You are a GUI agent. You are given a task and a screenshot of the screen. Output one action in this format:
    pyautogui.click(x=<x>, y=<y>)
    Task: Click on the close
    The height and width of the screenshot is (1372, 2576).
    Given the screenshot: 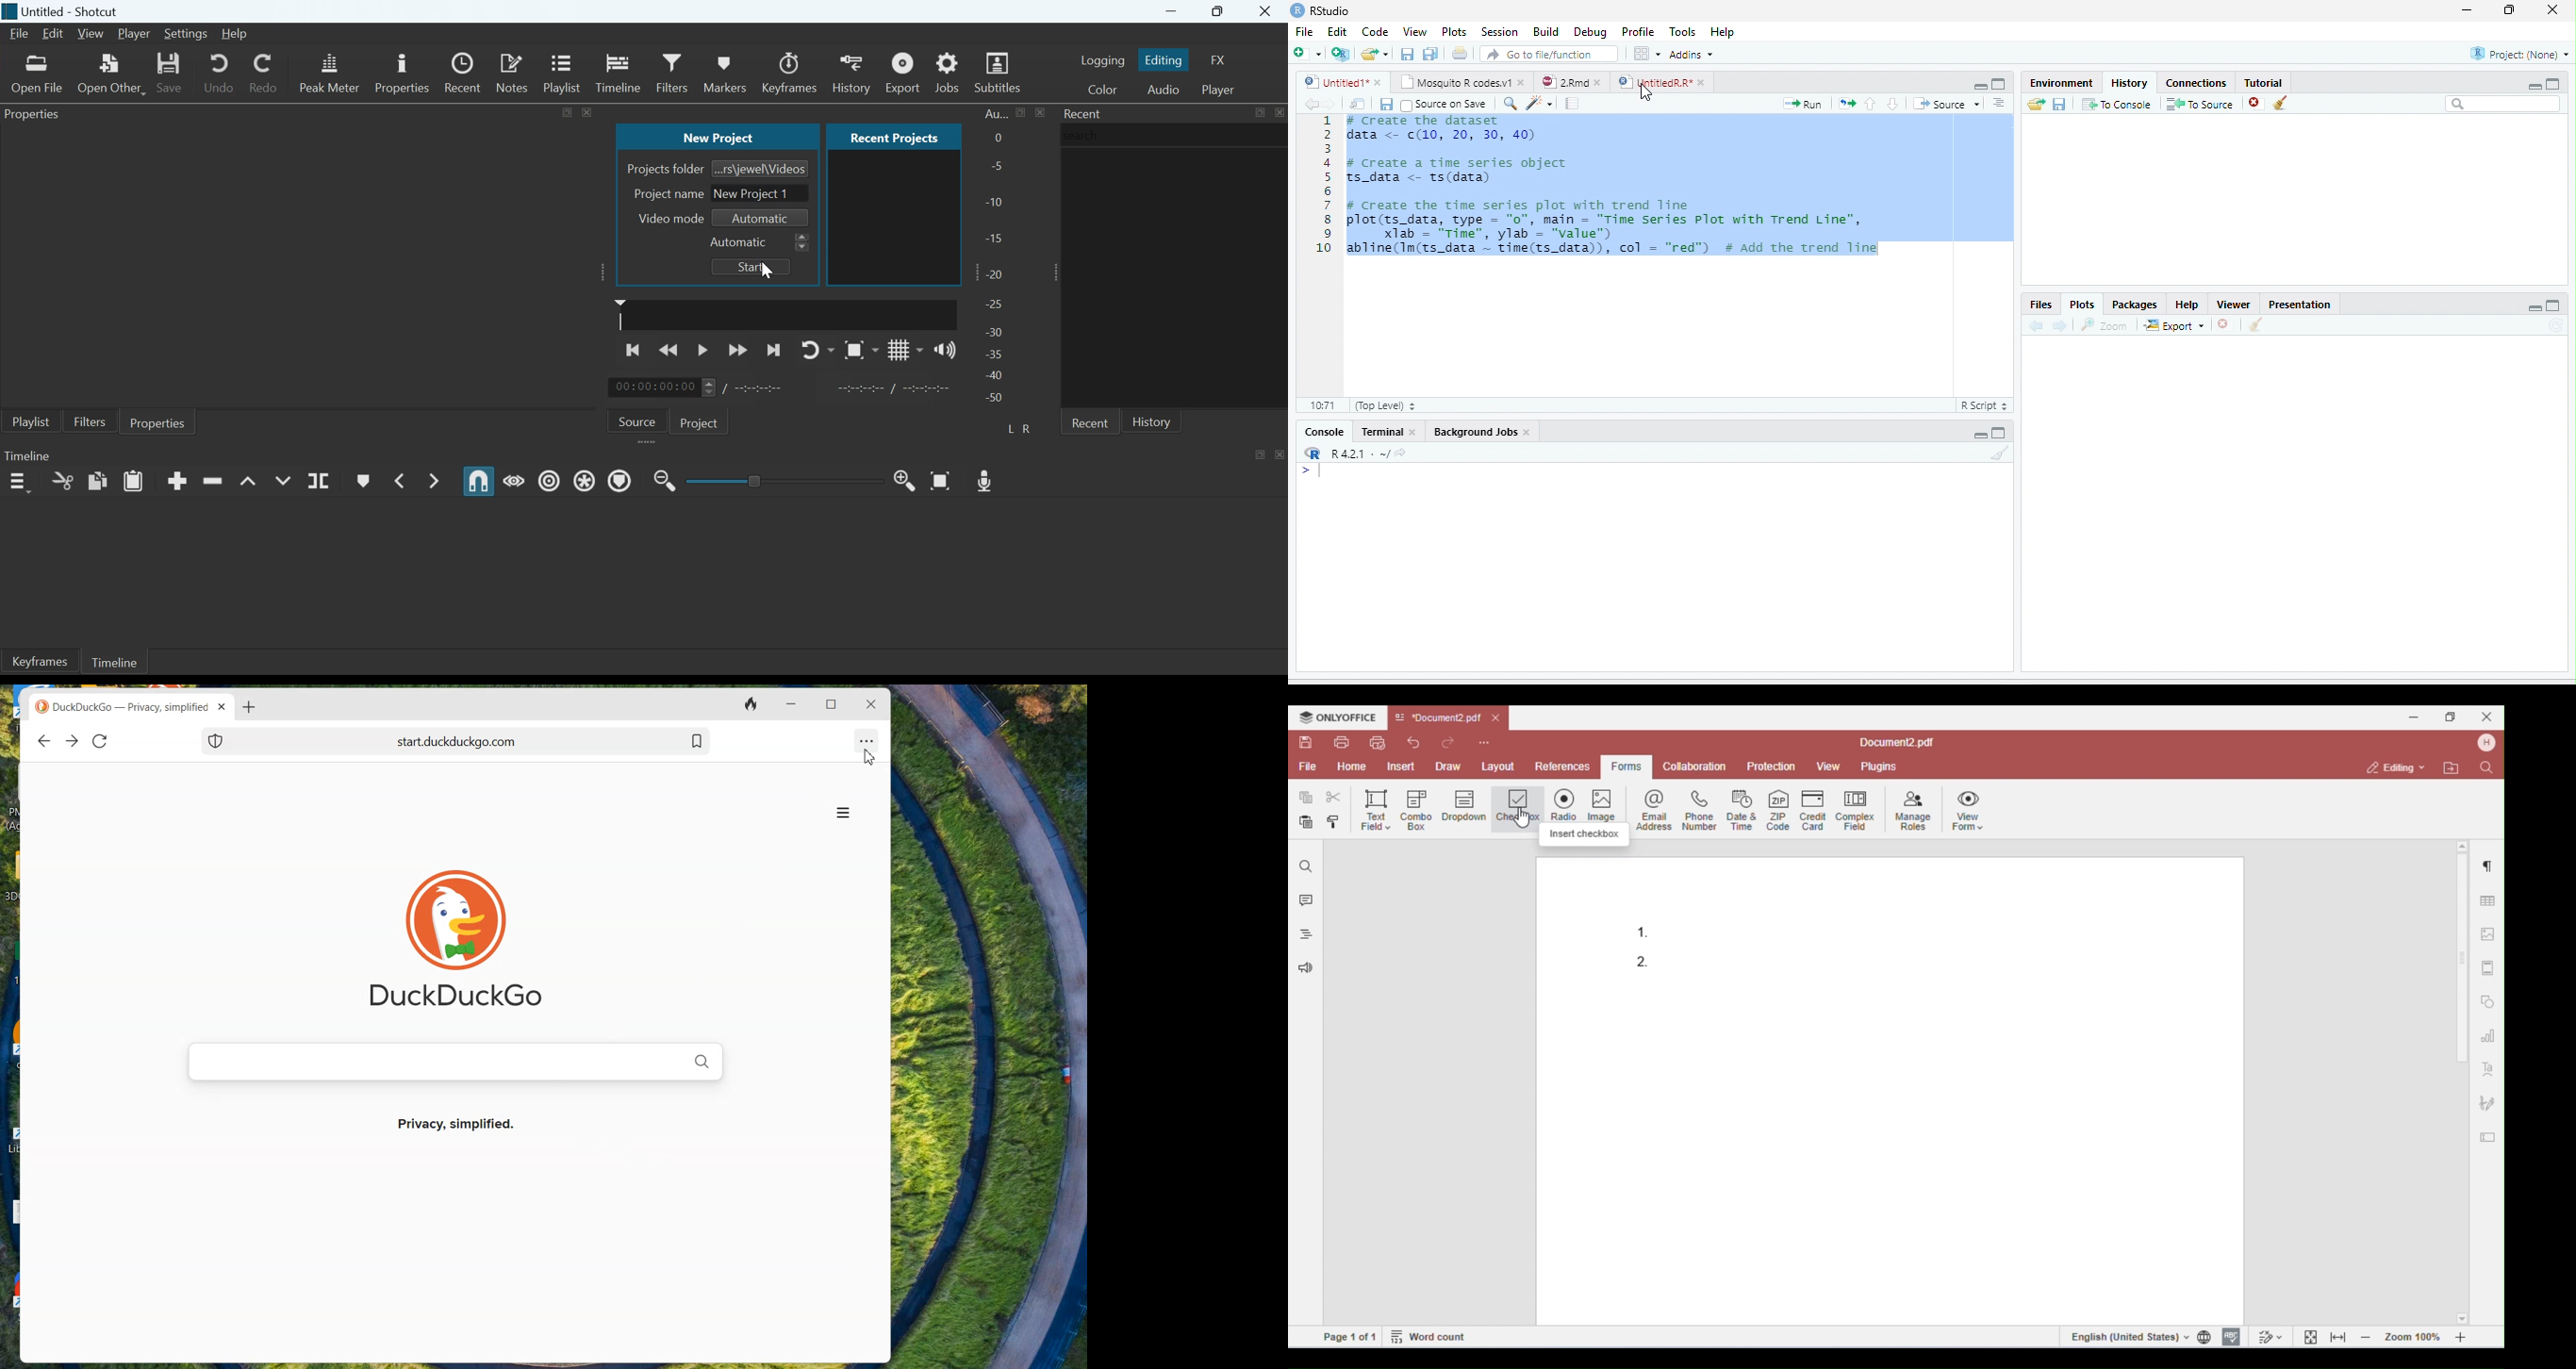 What is the action you would take?
    pyautogui.click(x=869, y=705)
    